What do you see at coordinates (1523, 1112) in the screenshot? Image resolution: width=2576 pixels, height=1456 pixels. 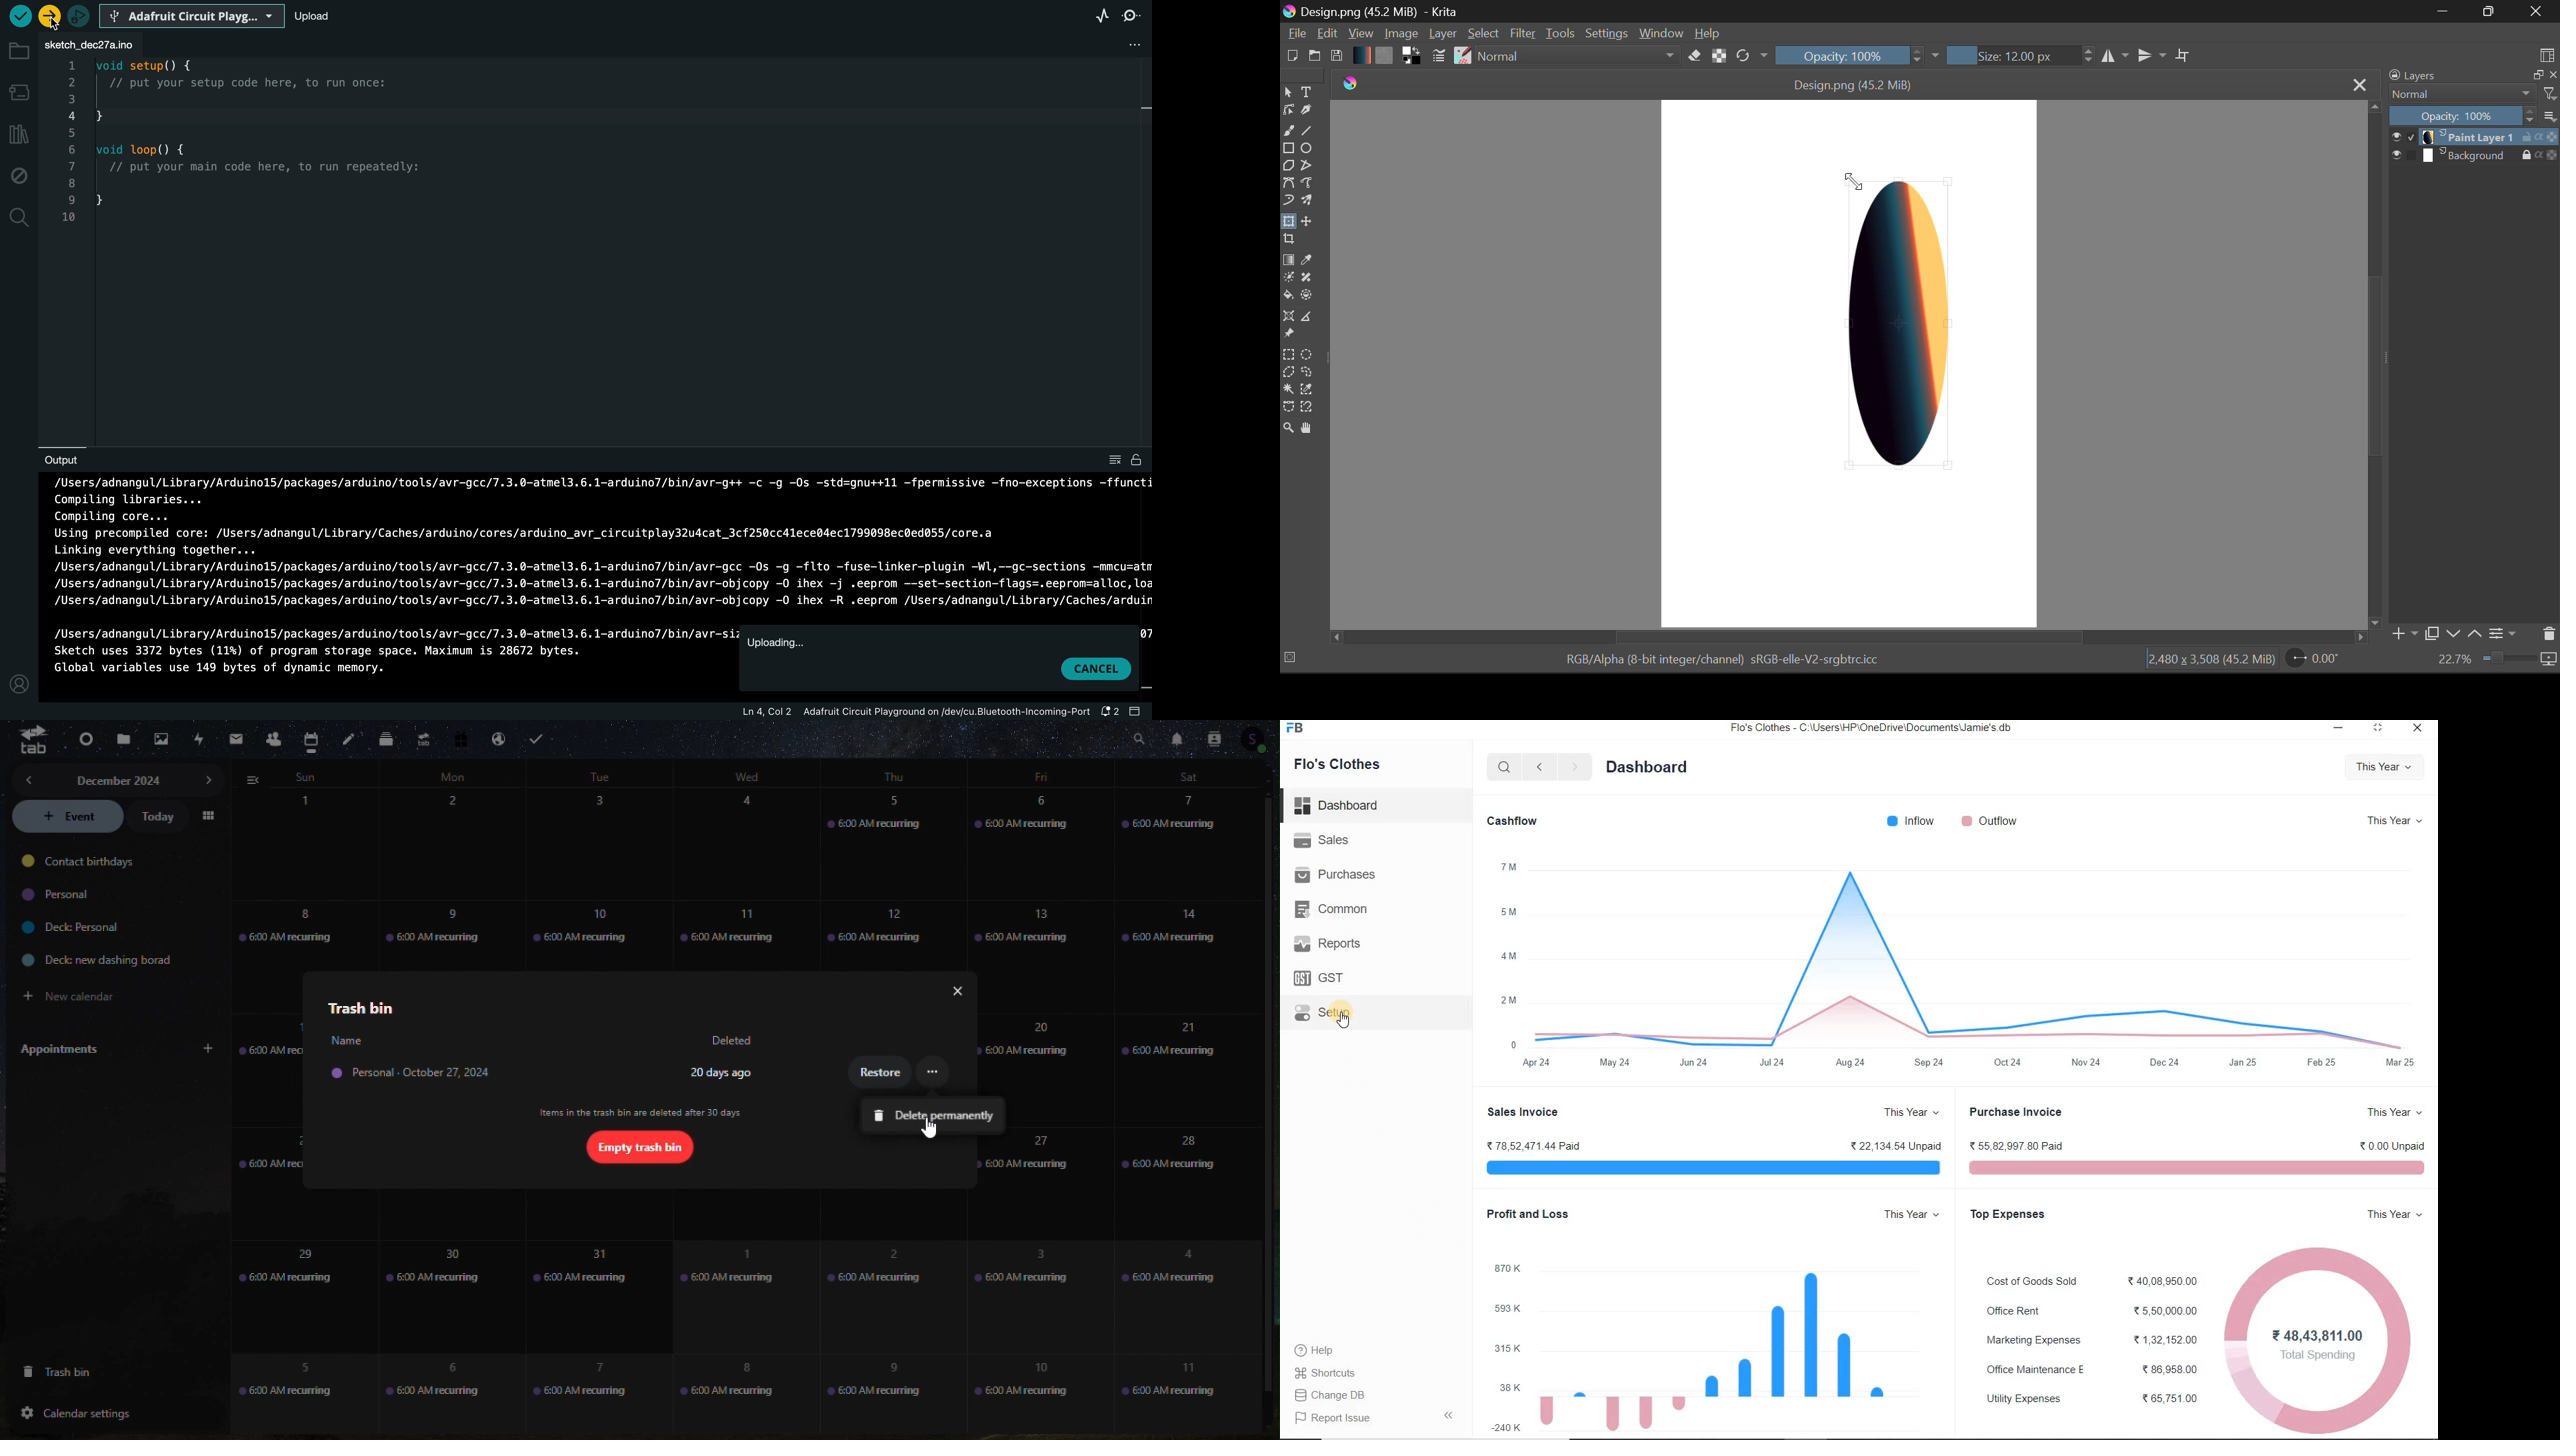 I see `Sales Invoice` at bounding box center [1523, 1112].